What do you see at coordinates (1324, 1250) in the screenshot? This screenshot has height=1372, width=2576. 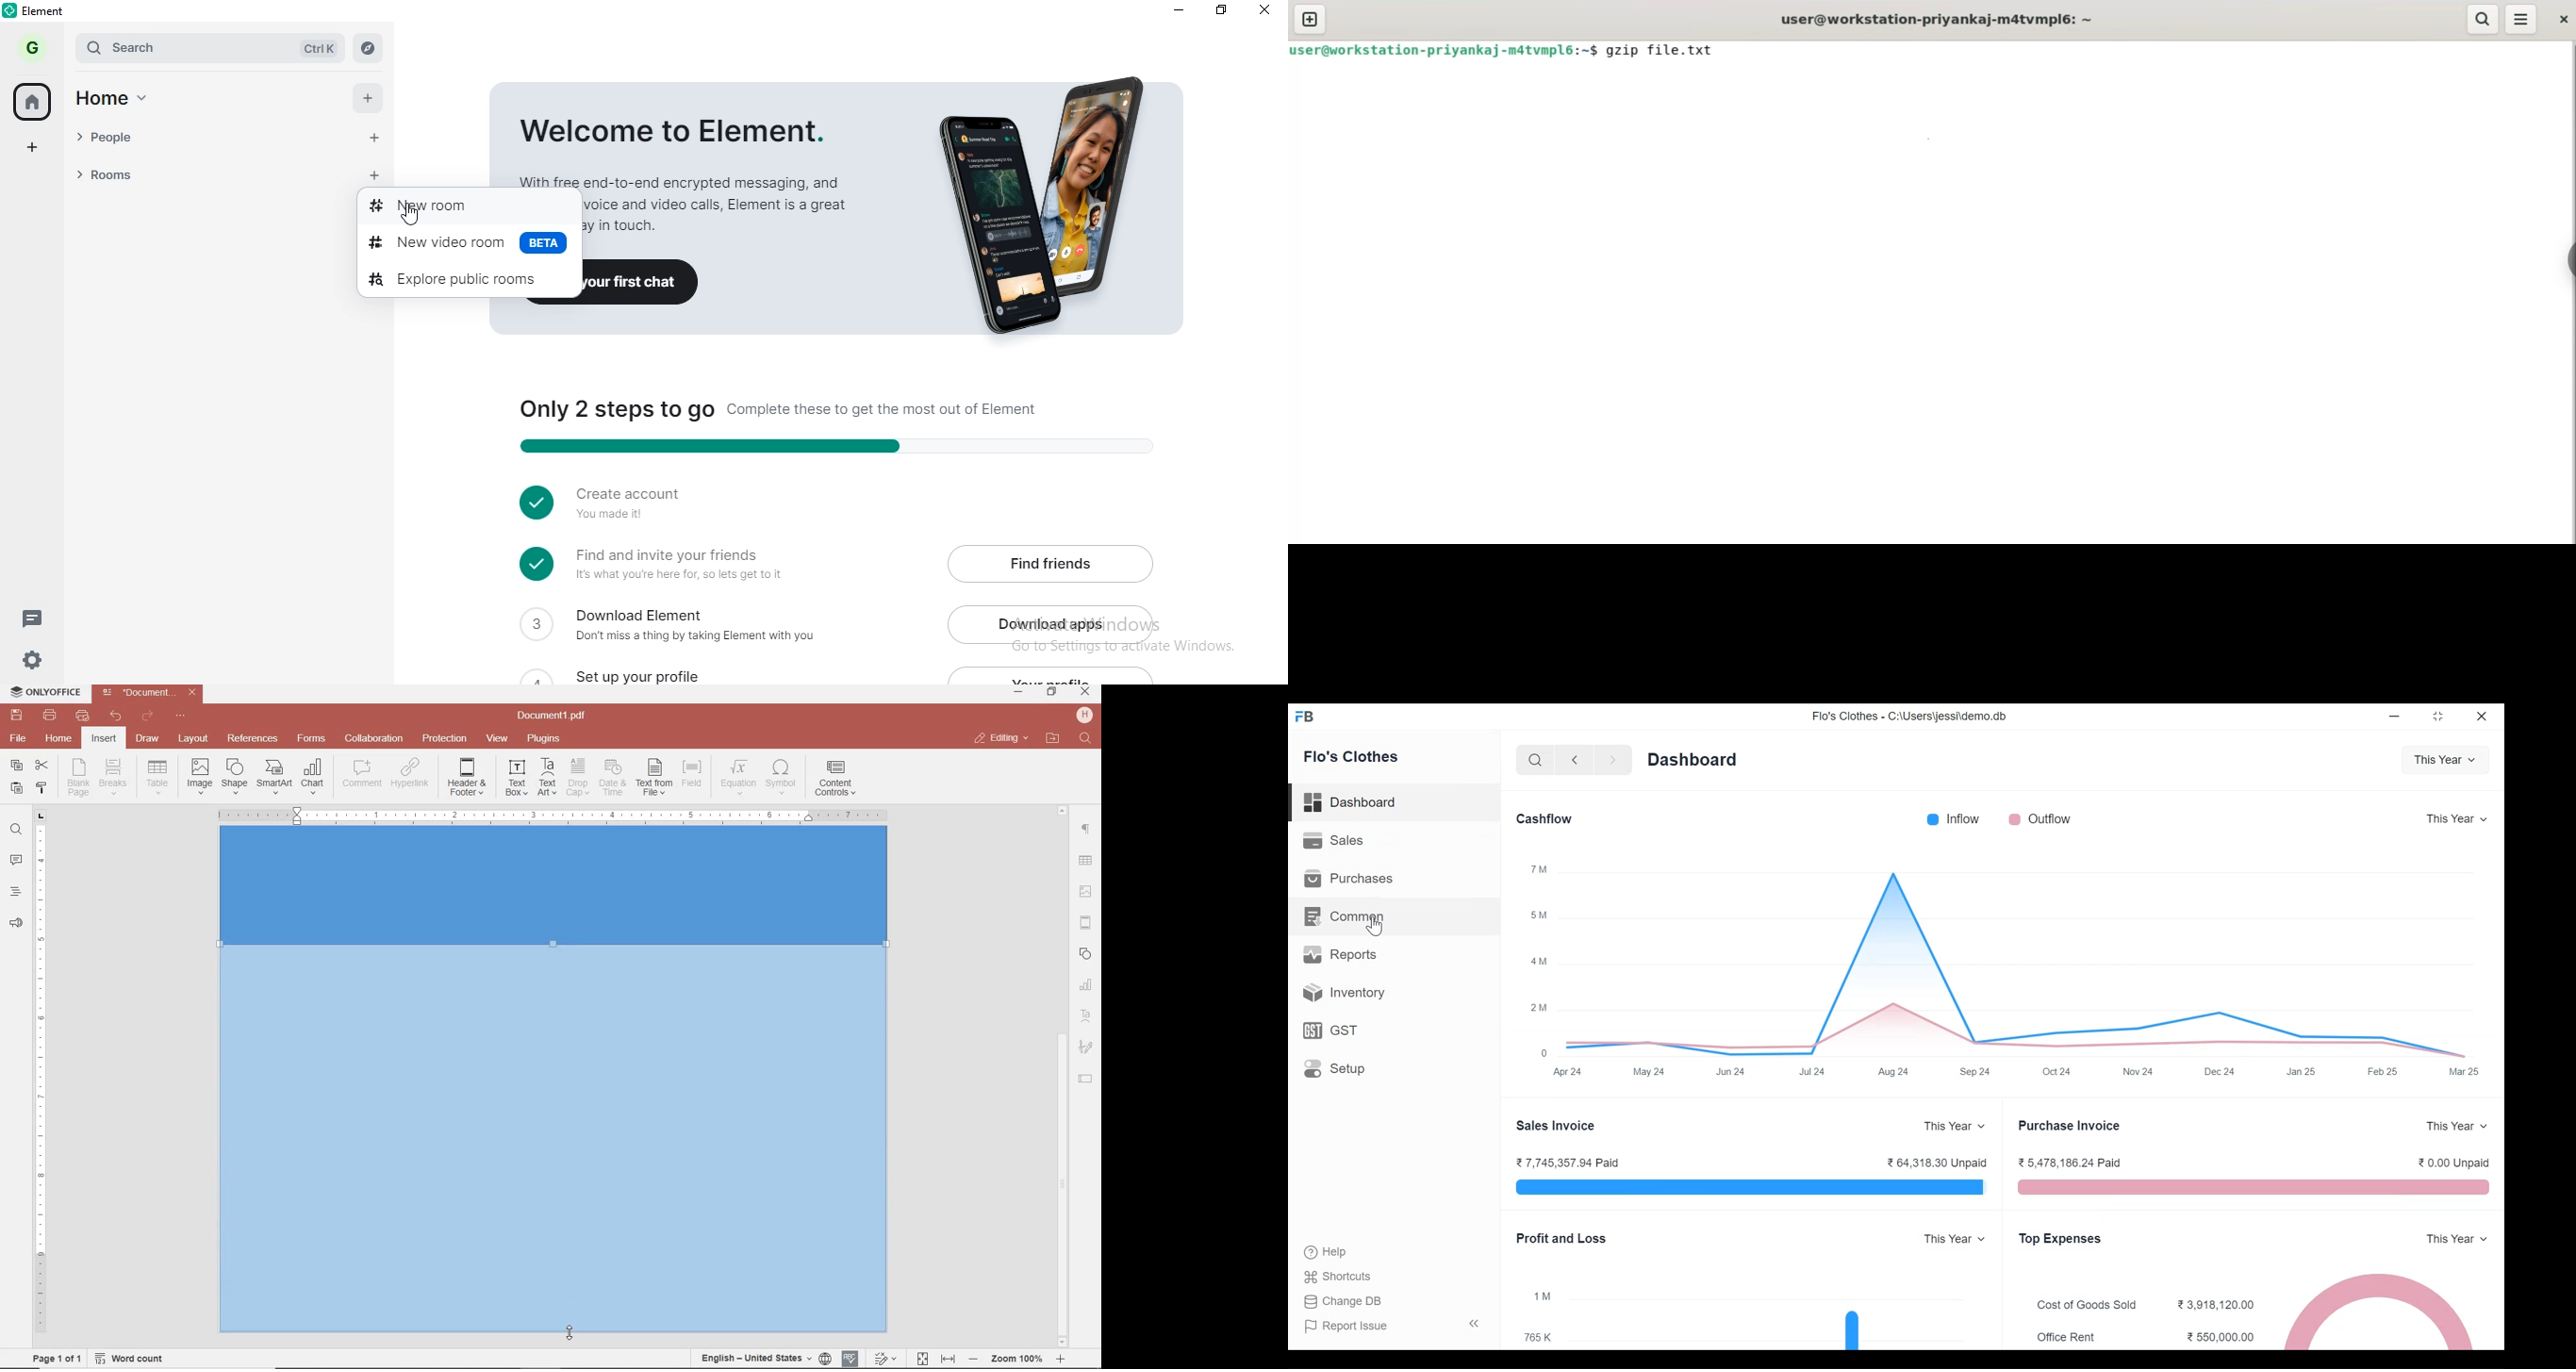 I see `Help` at bounding box center [1324, 1250].